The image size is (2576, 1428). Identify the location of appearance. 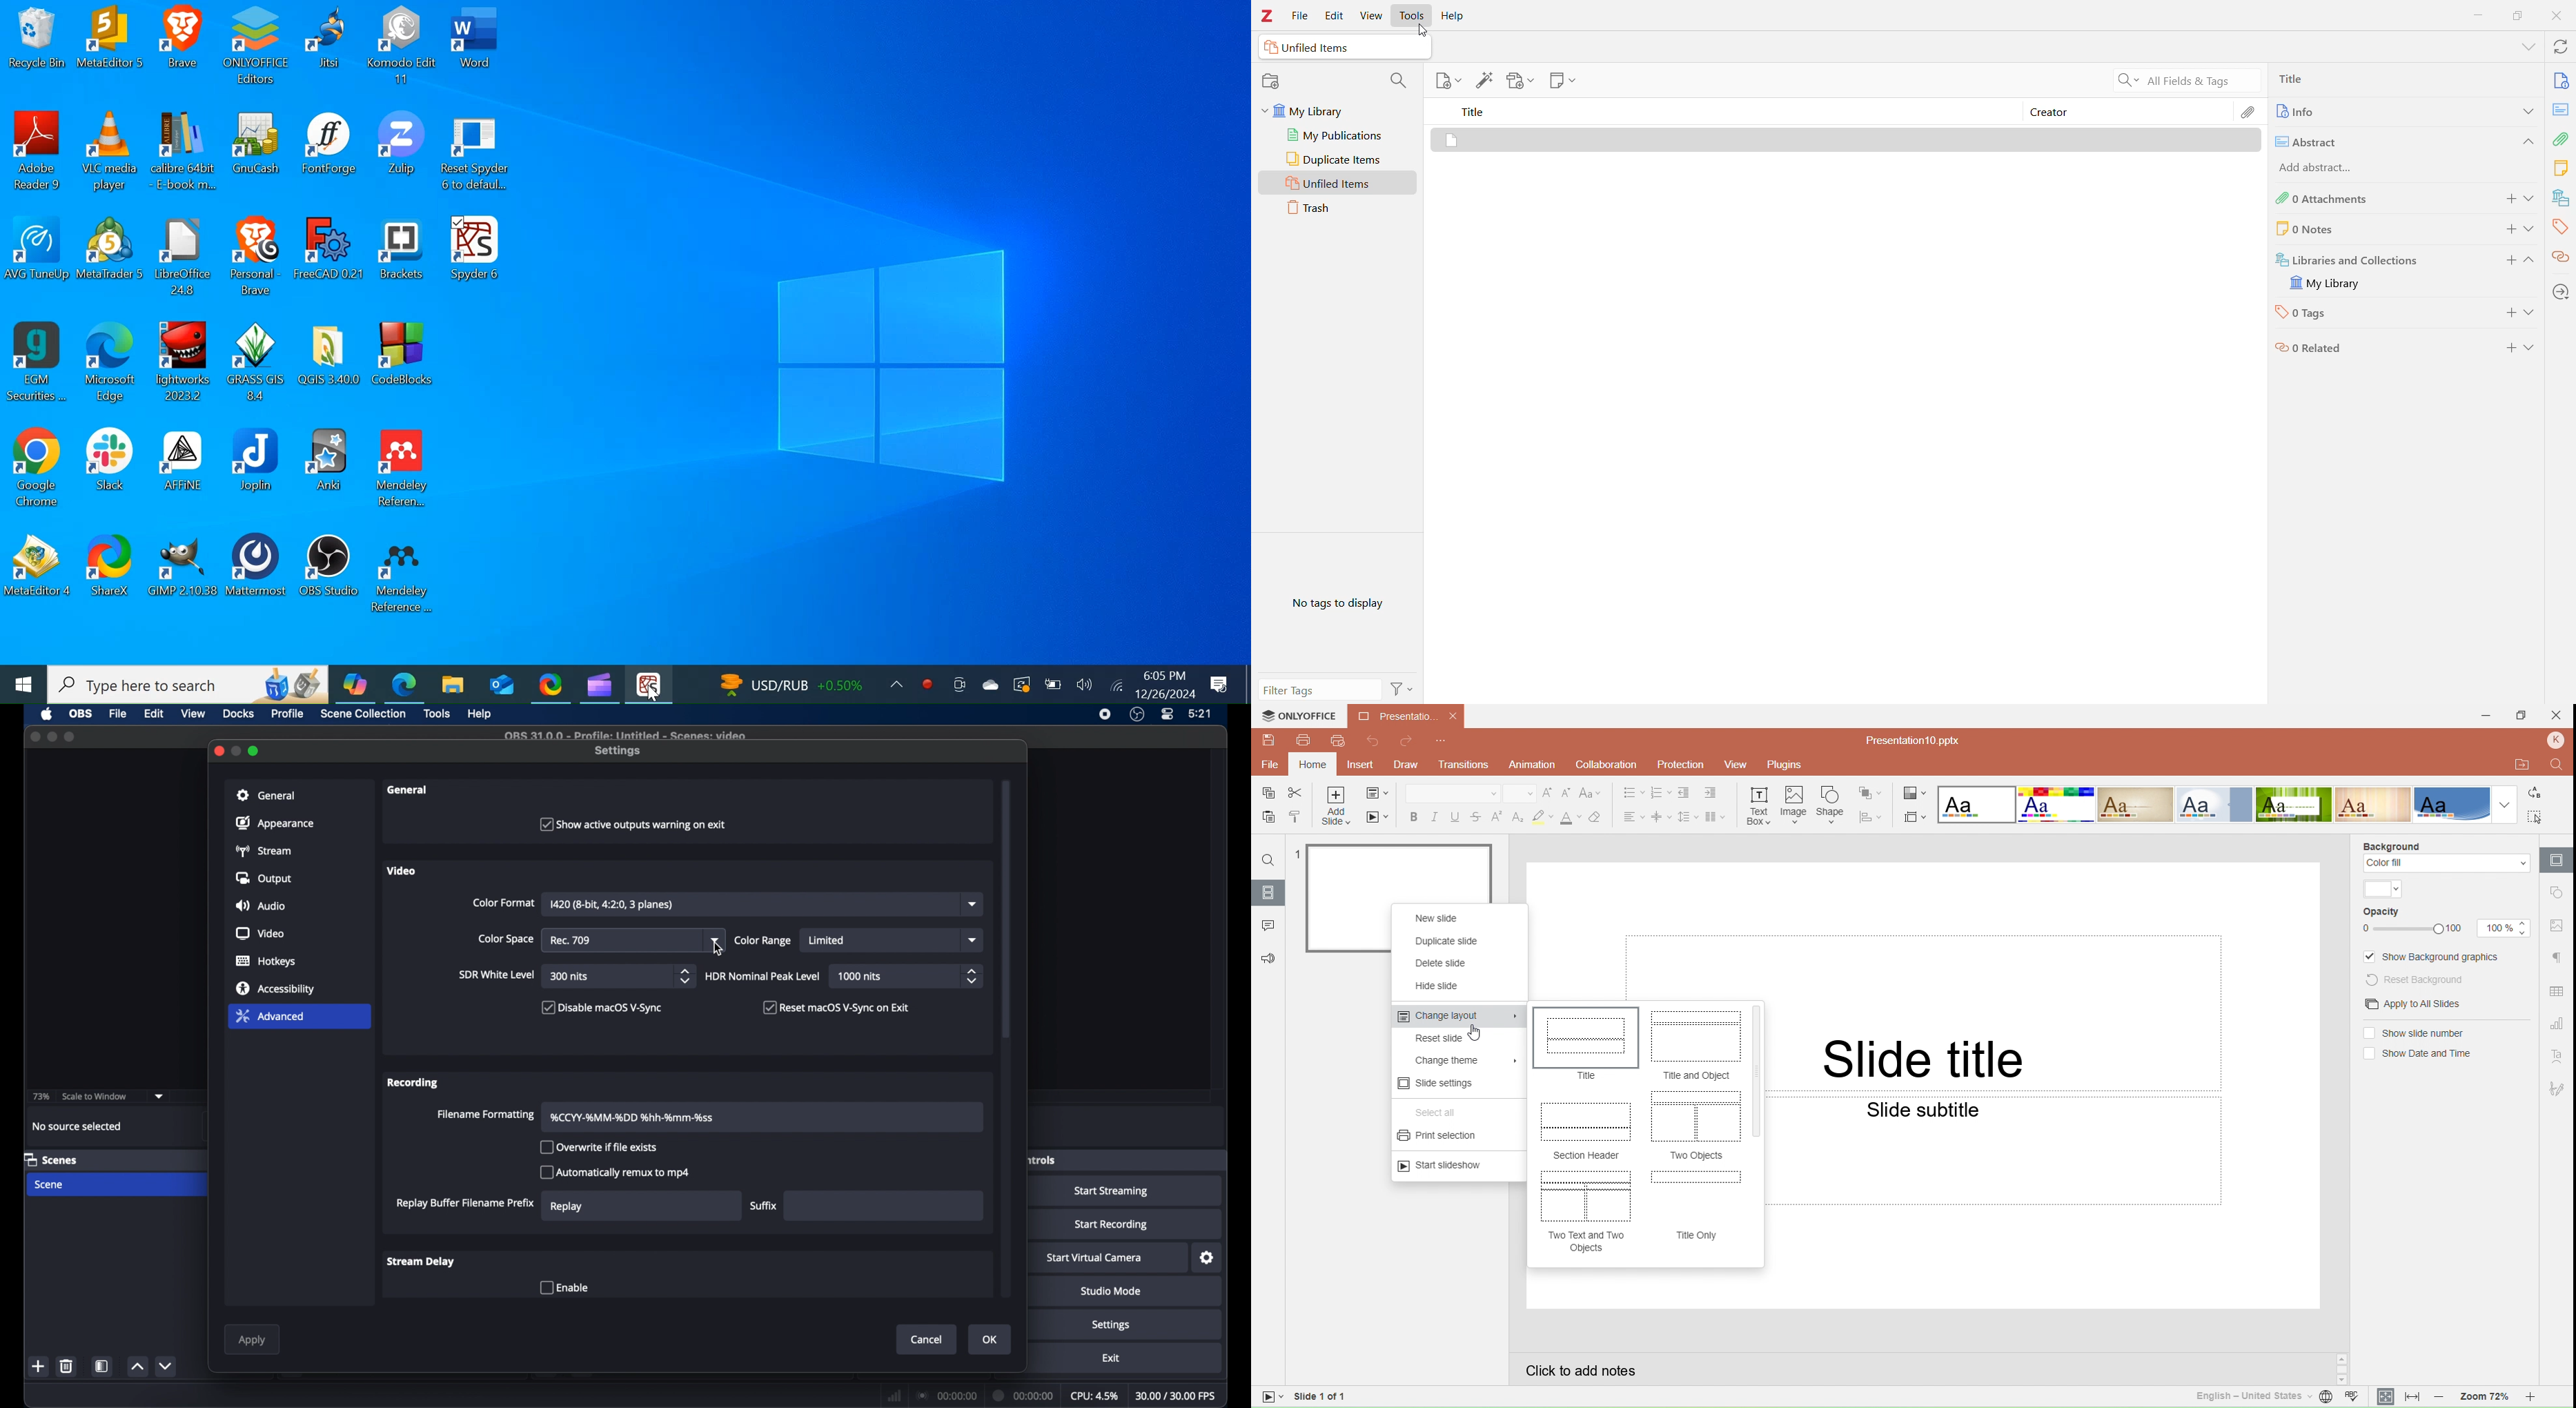
(275, 824).